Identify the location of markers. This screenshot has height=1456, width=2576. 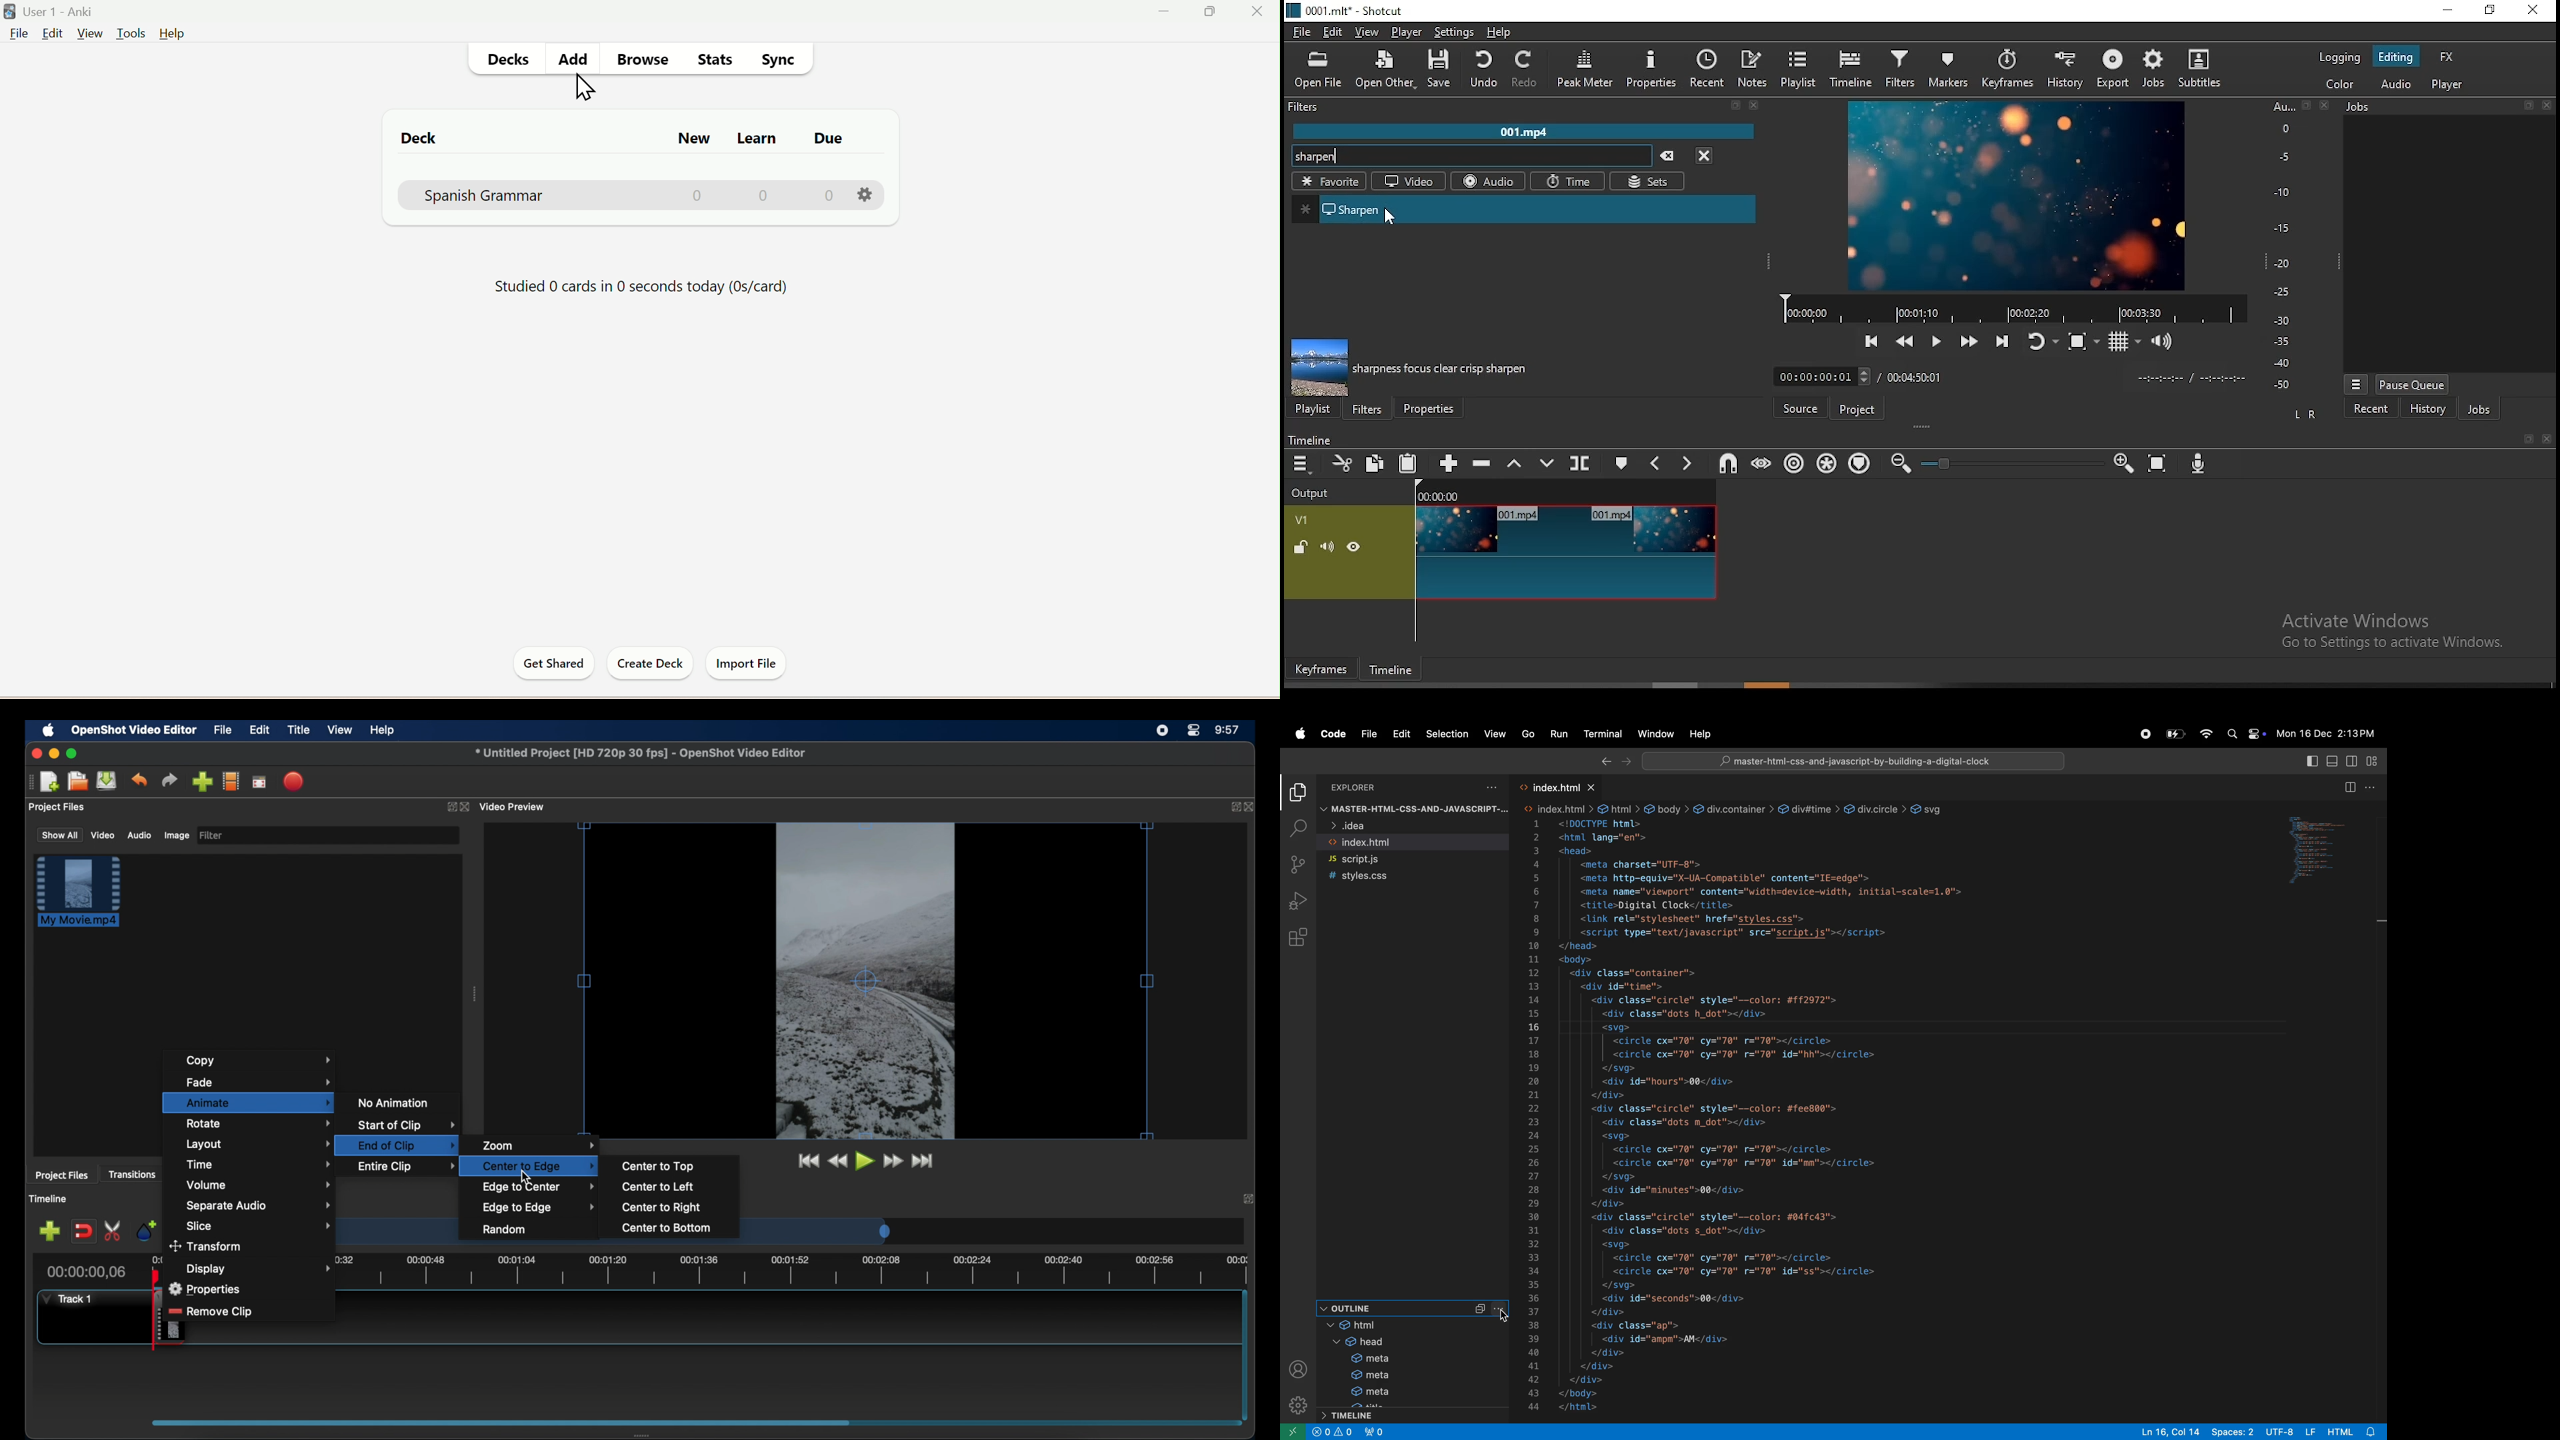
(1947, 68).